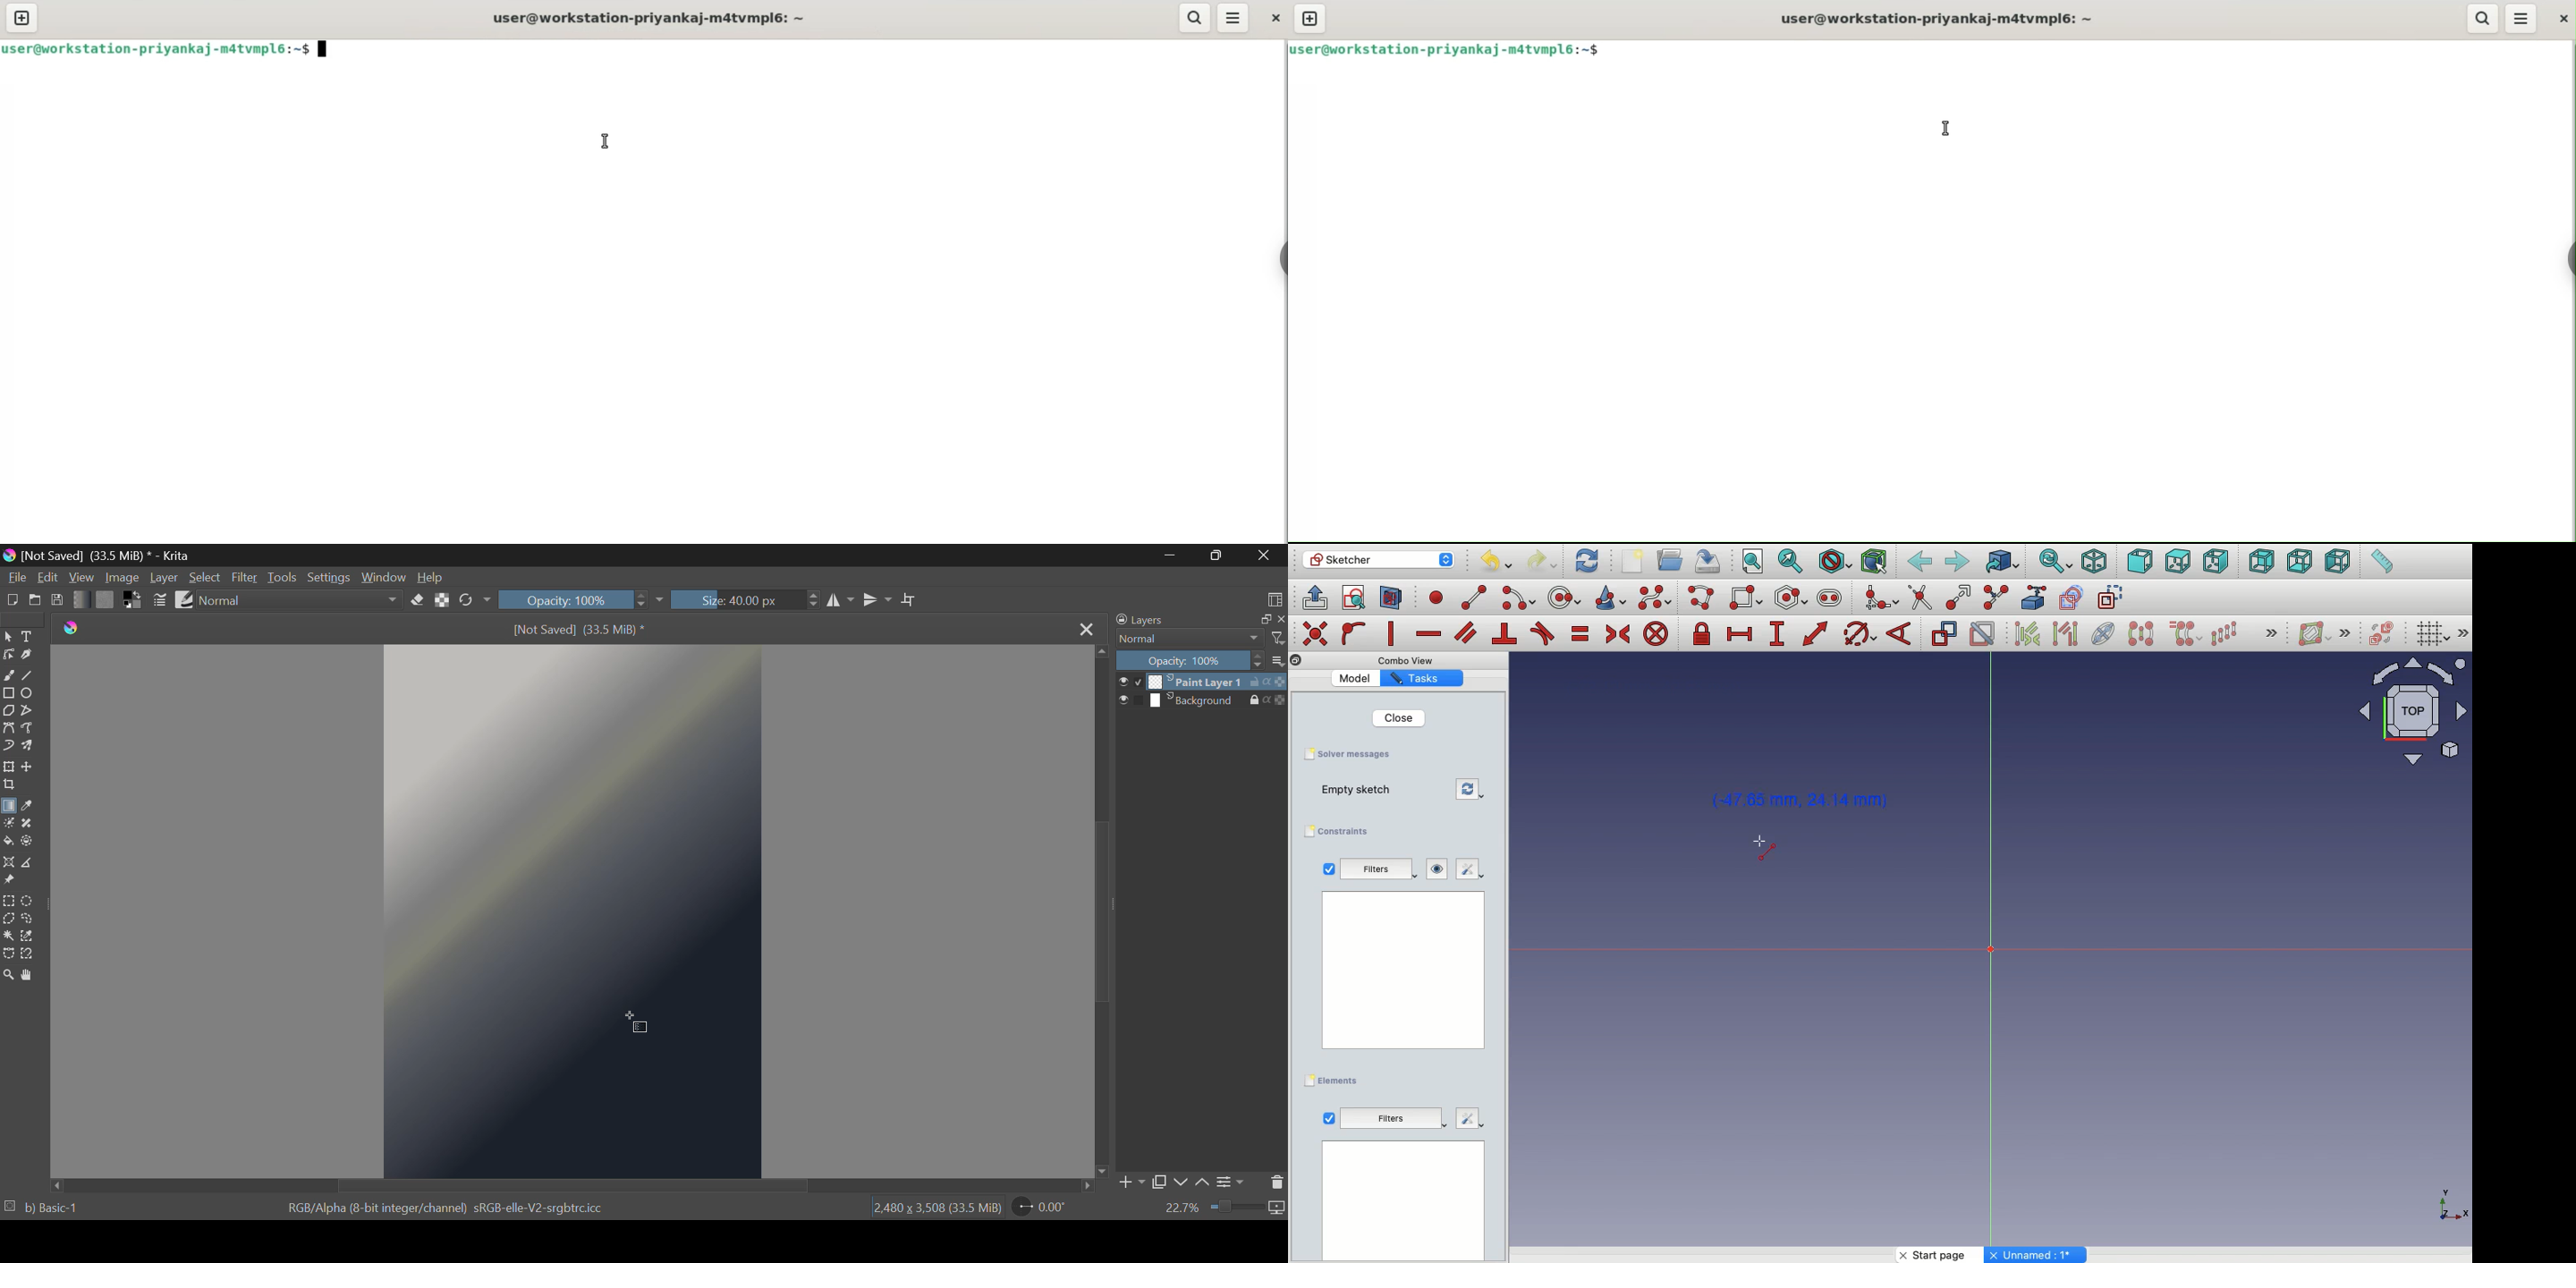  Describe the element at coordinates (25, 635) in the screenshot. I see `Text` at that location.